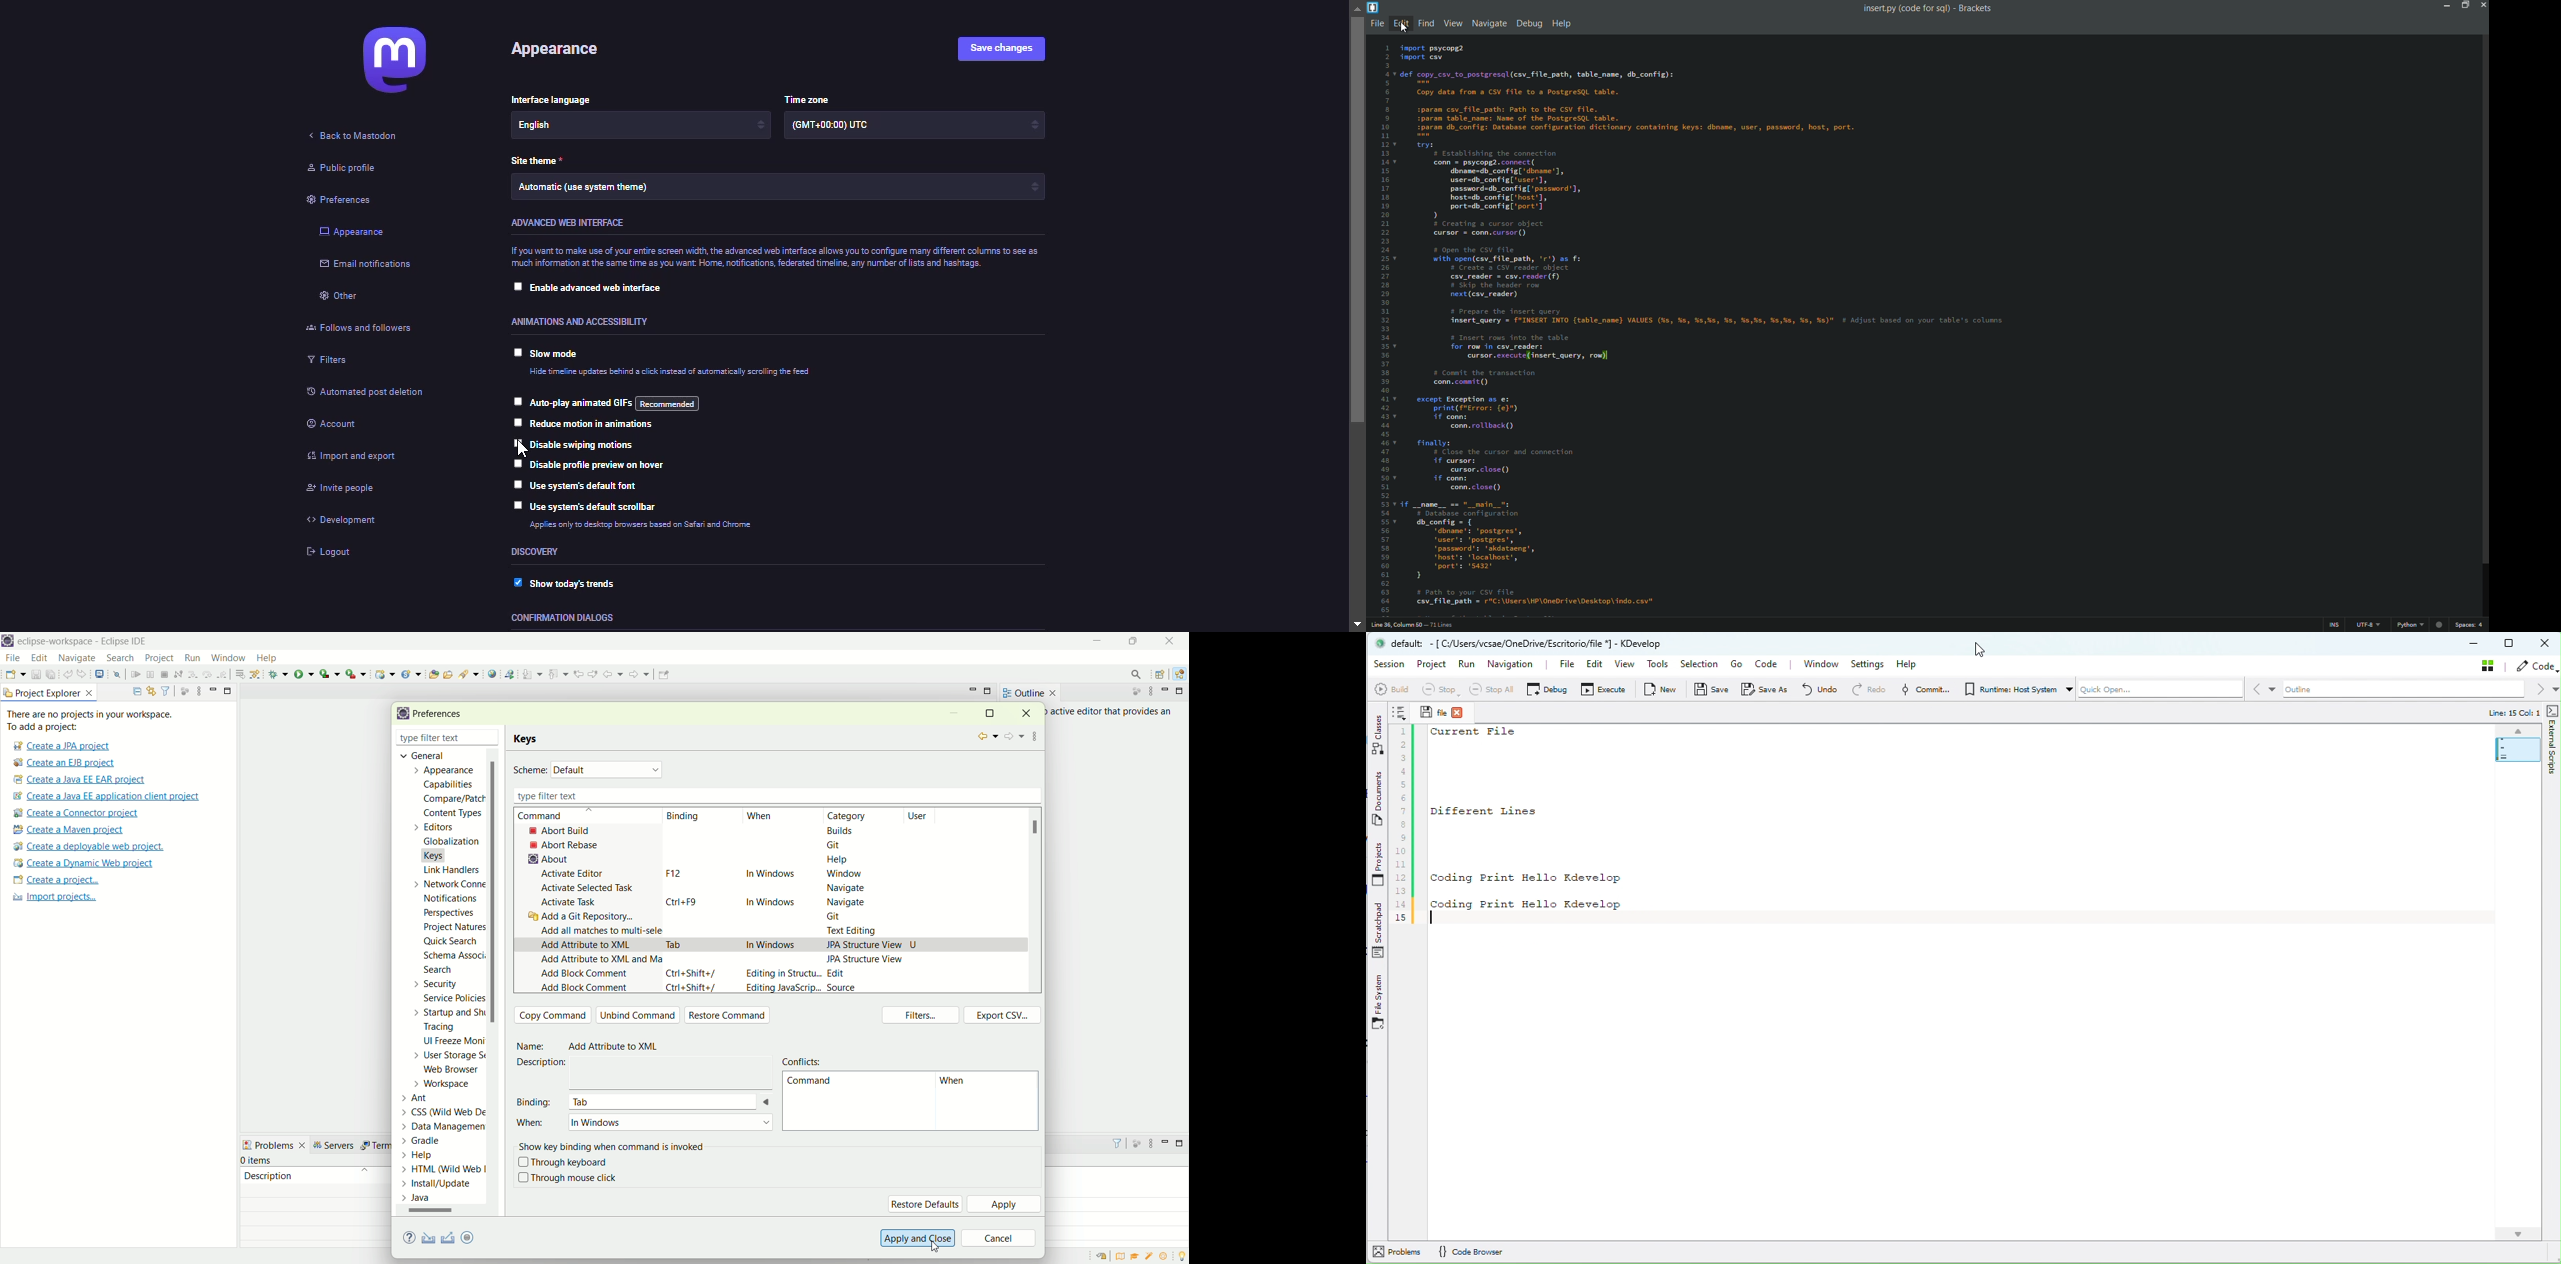 Image resolution: width=2576 pixels, height=1288 pixels. I want to click on Run, so click(1467, 668).